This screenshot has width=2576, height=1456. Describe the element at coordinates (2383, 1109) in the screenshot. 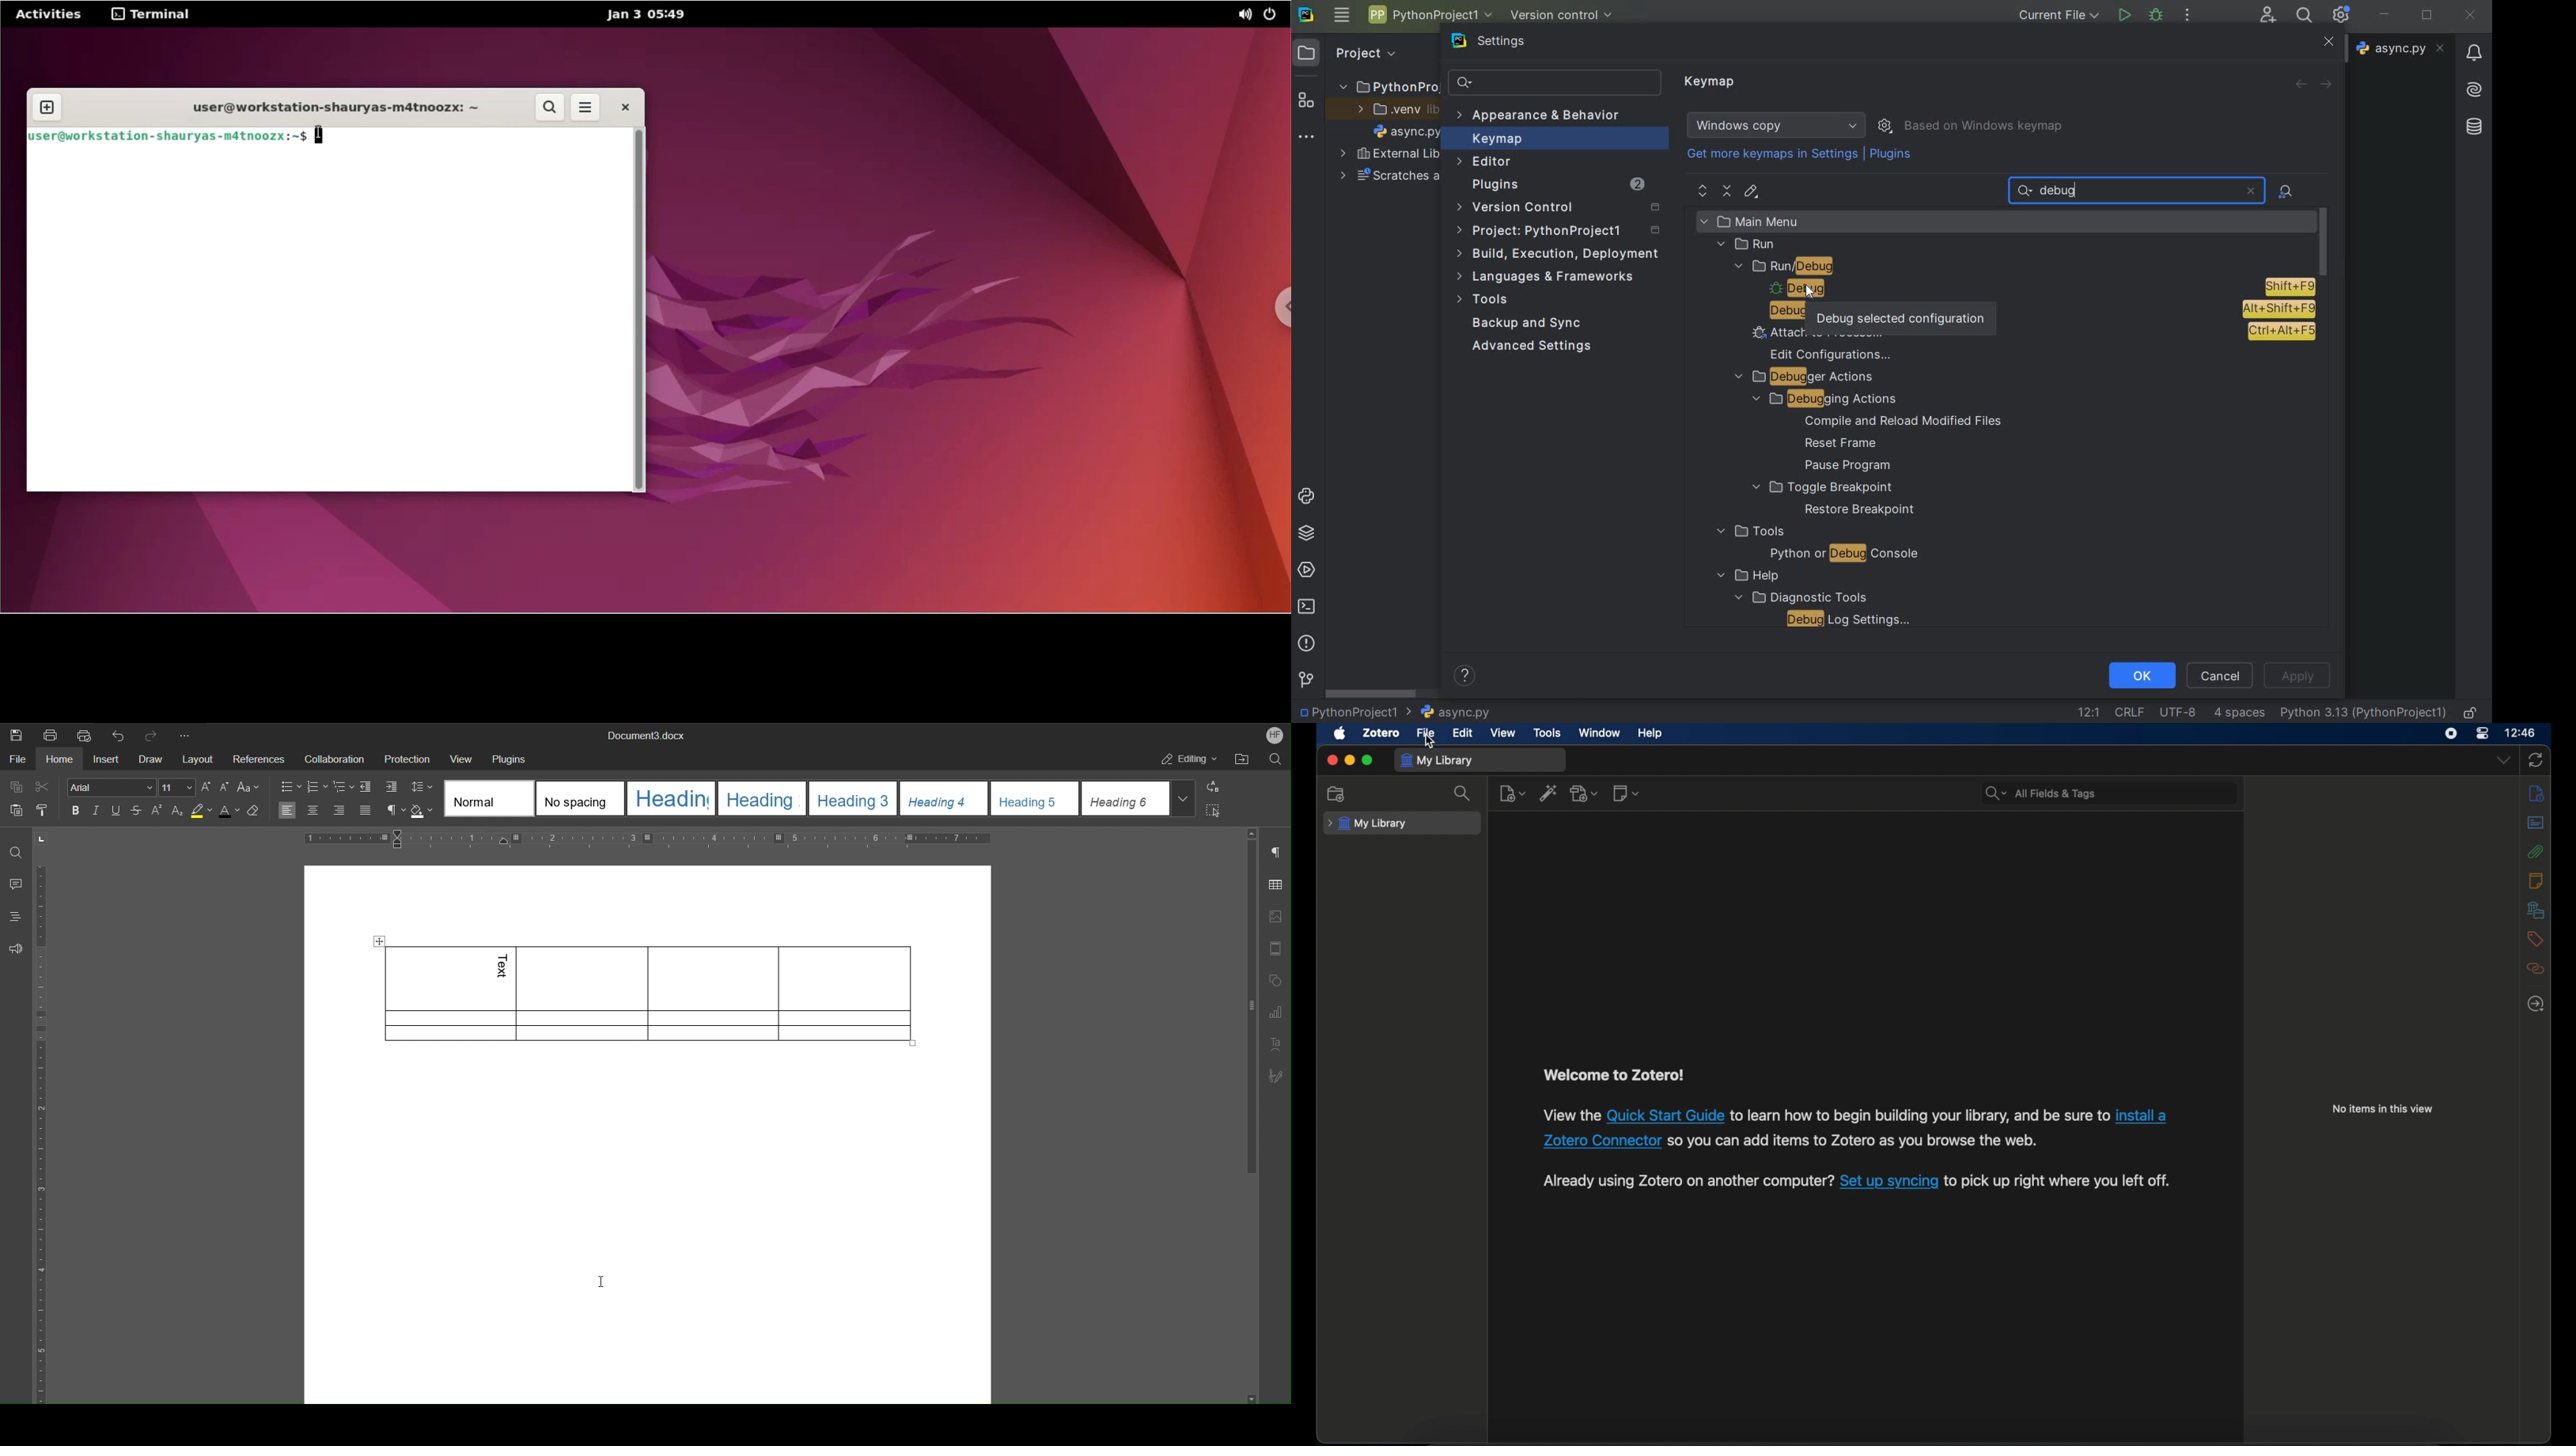

I see `no items in this view` at that location.